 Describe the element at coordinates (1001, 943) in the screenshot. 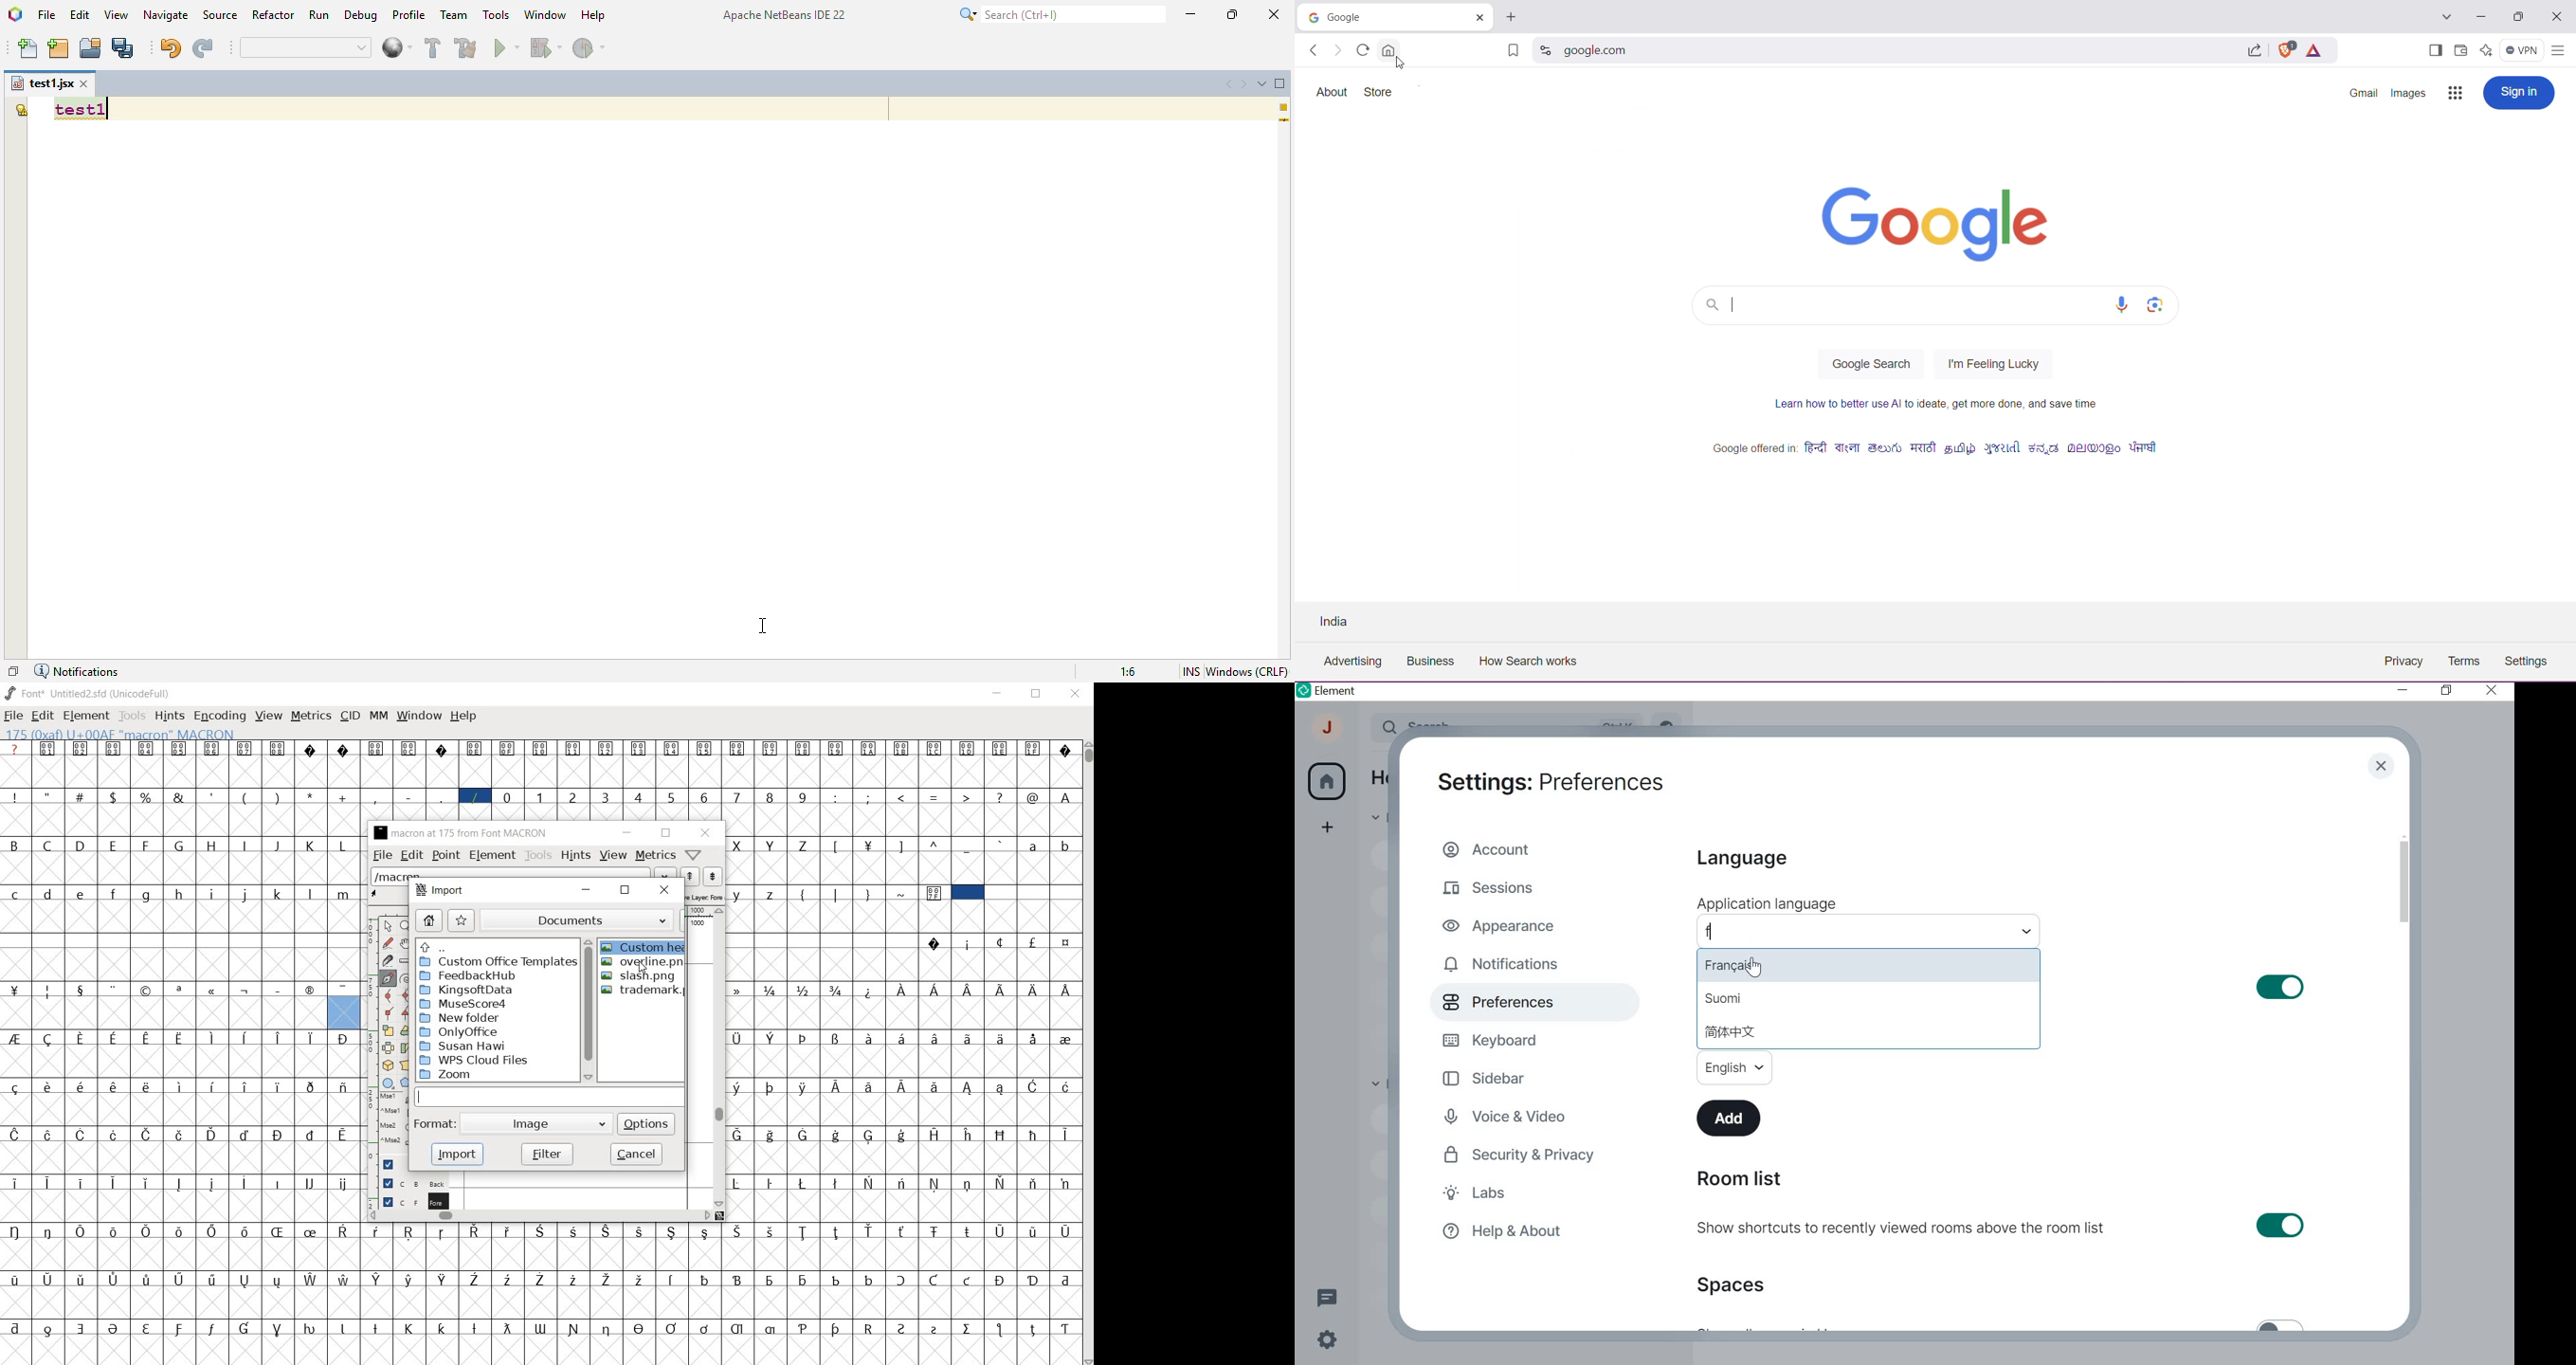

I see `Symbol` at that location.